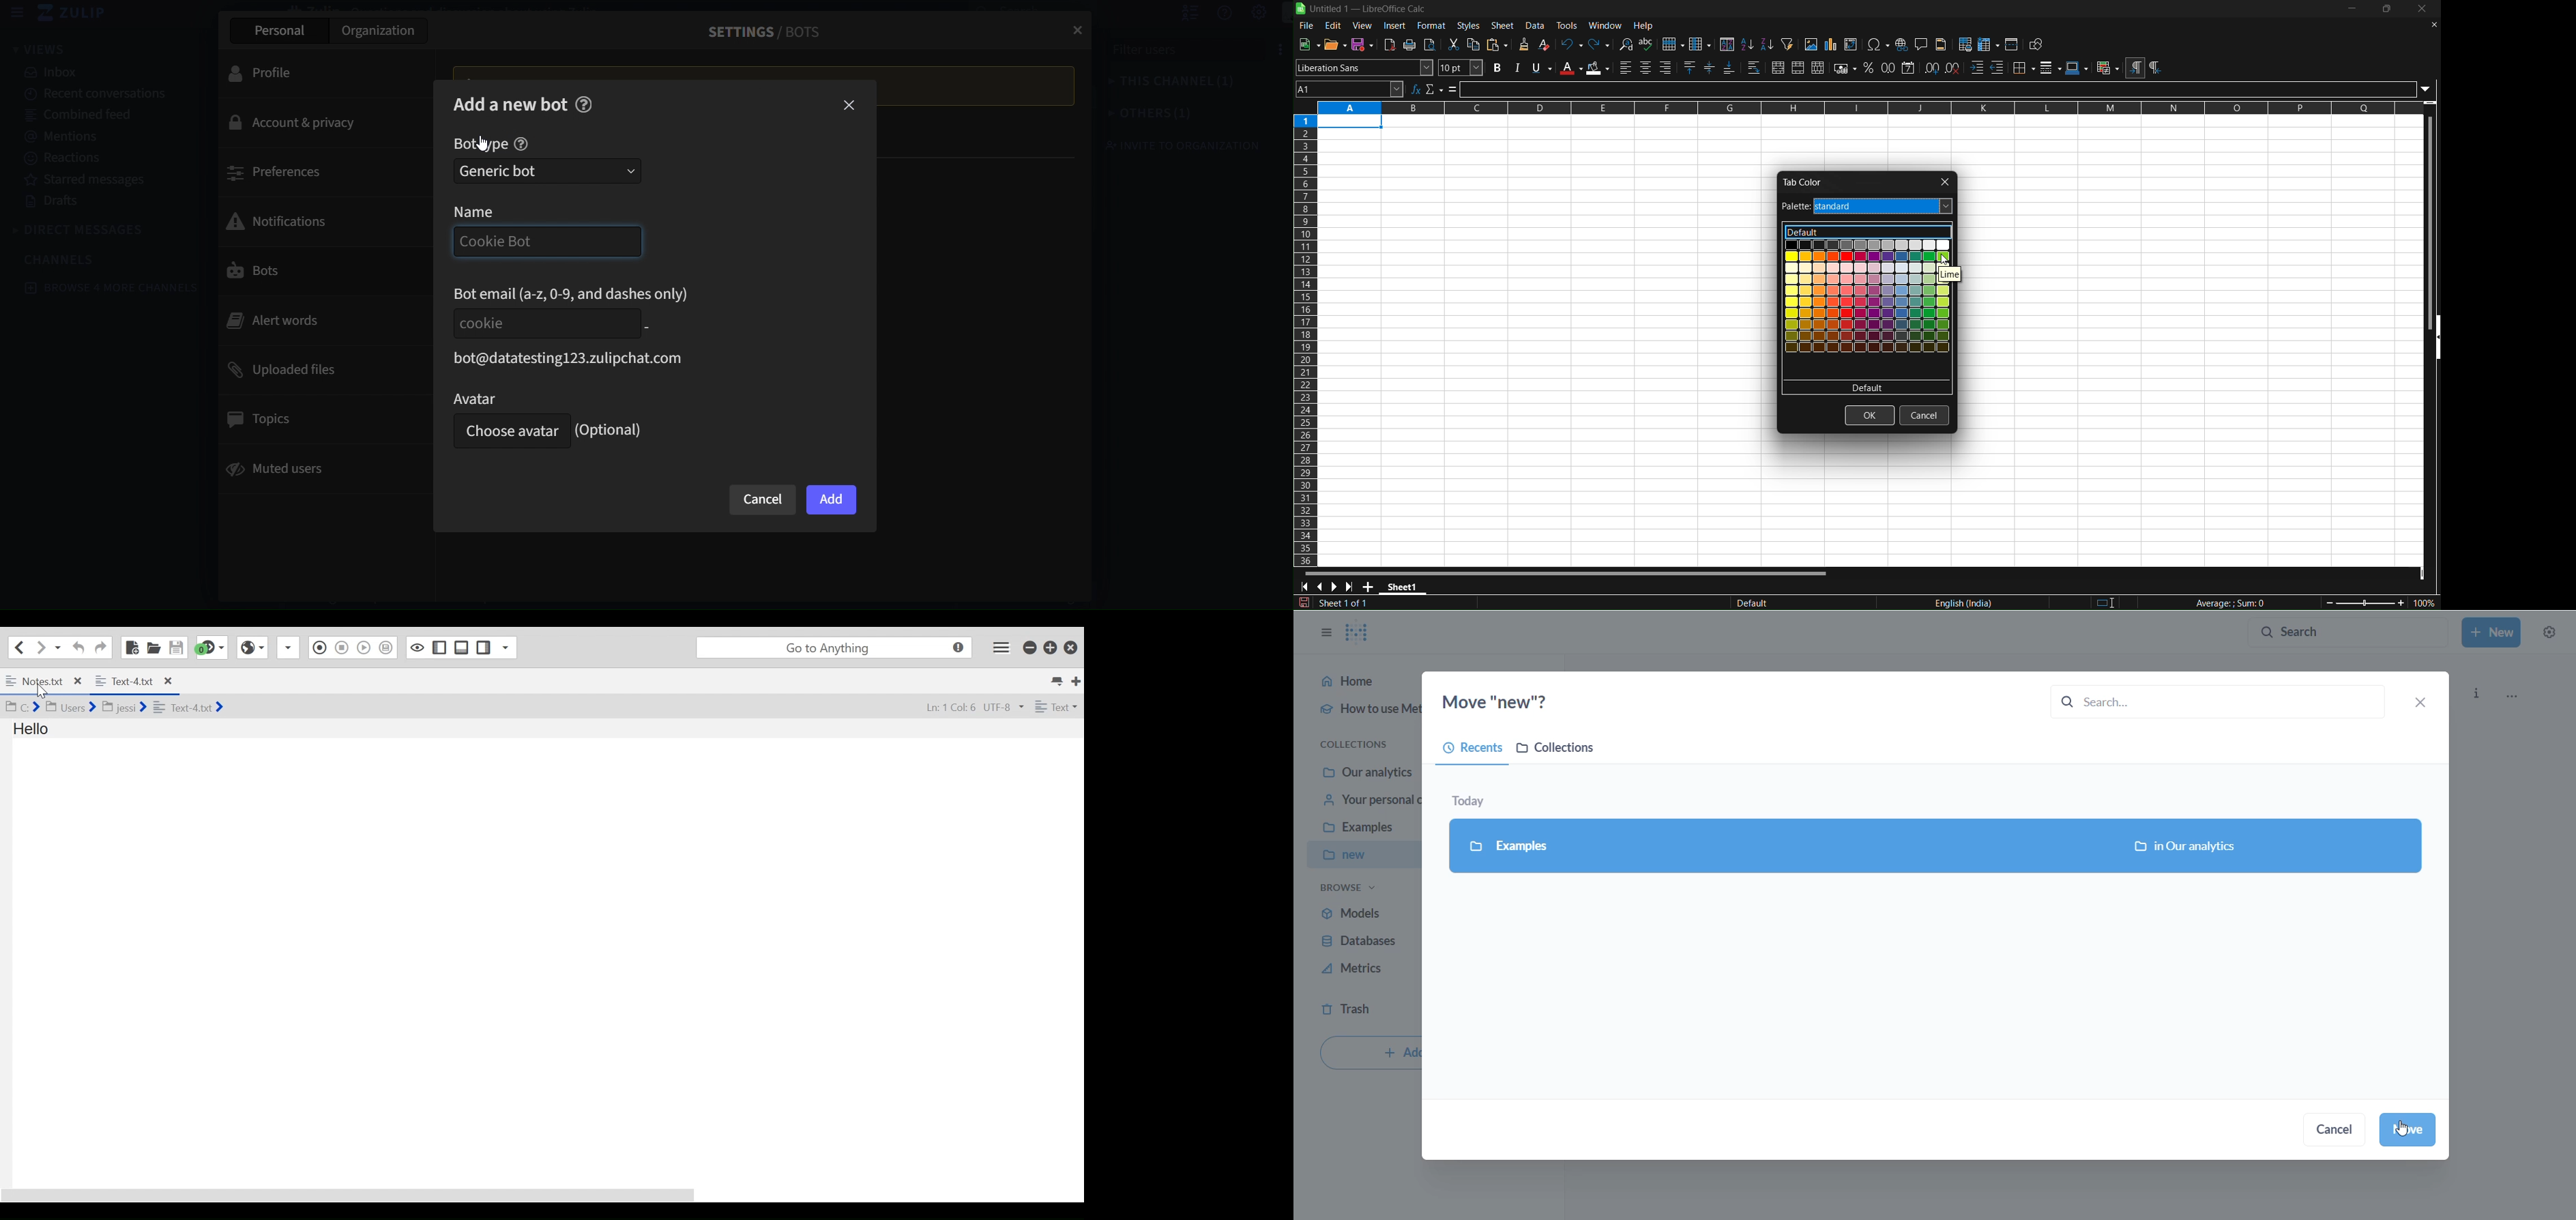 The width and height of the screenshot is (2576, 1232). What do you see at coordinates (416, 647) in the screenshot?
I see `Toggle focus mode` at bounding box center [416, 647].